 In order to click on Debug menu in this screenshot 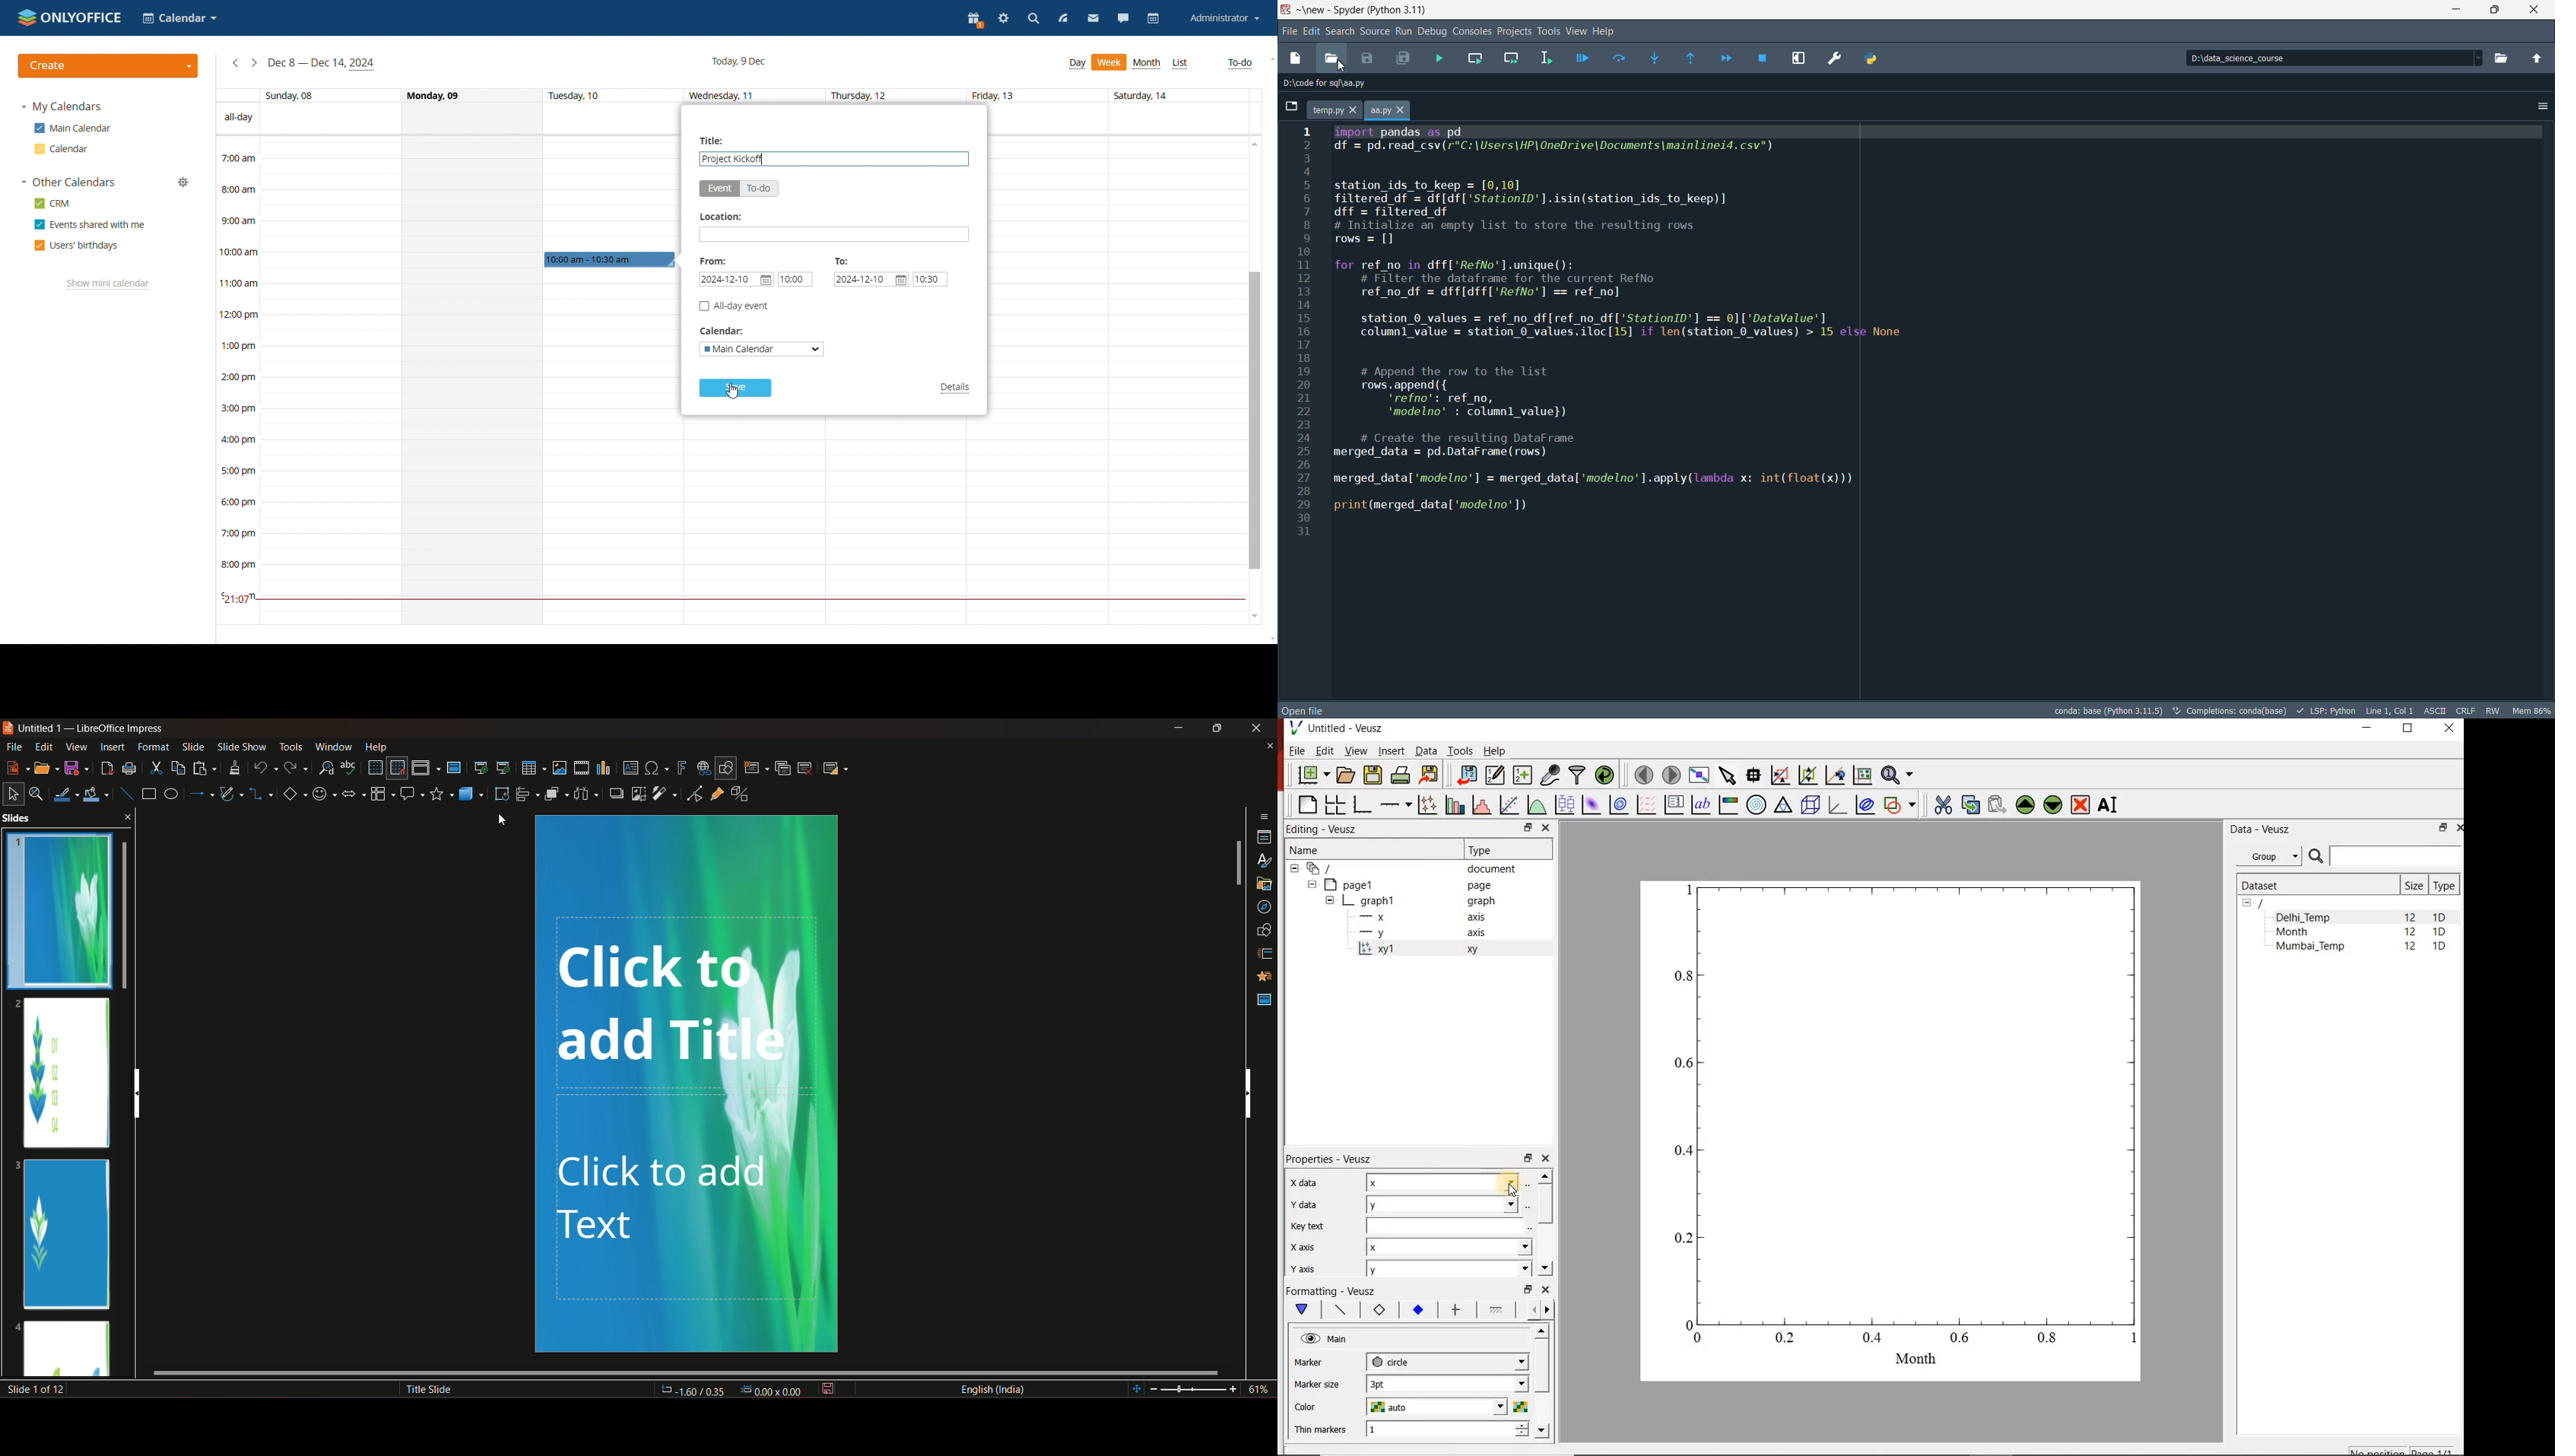, I will do `click(1433, 32)`.